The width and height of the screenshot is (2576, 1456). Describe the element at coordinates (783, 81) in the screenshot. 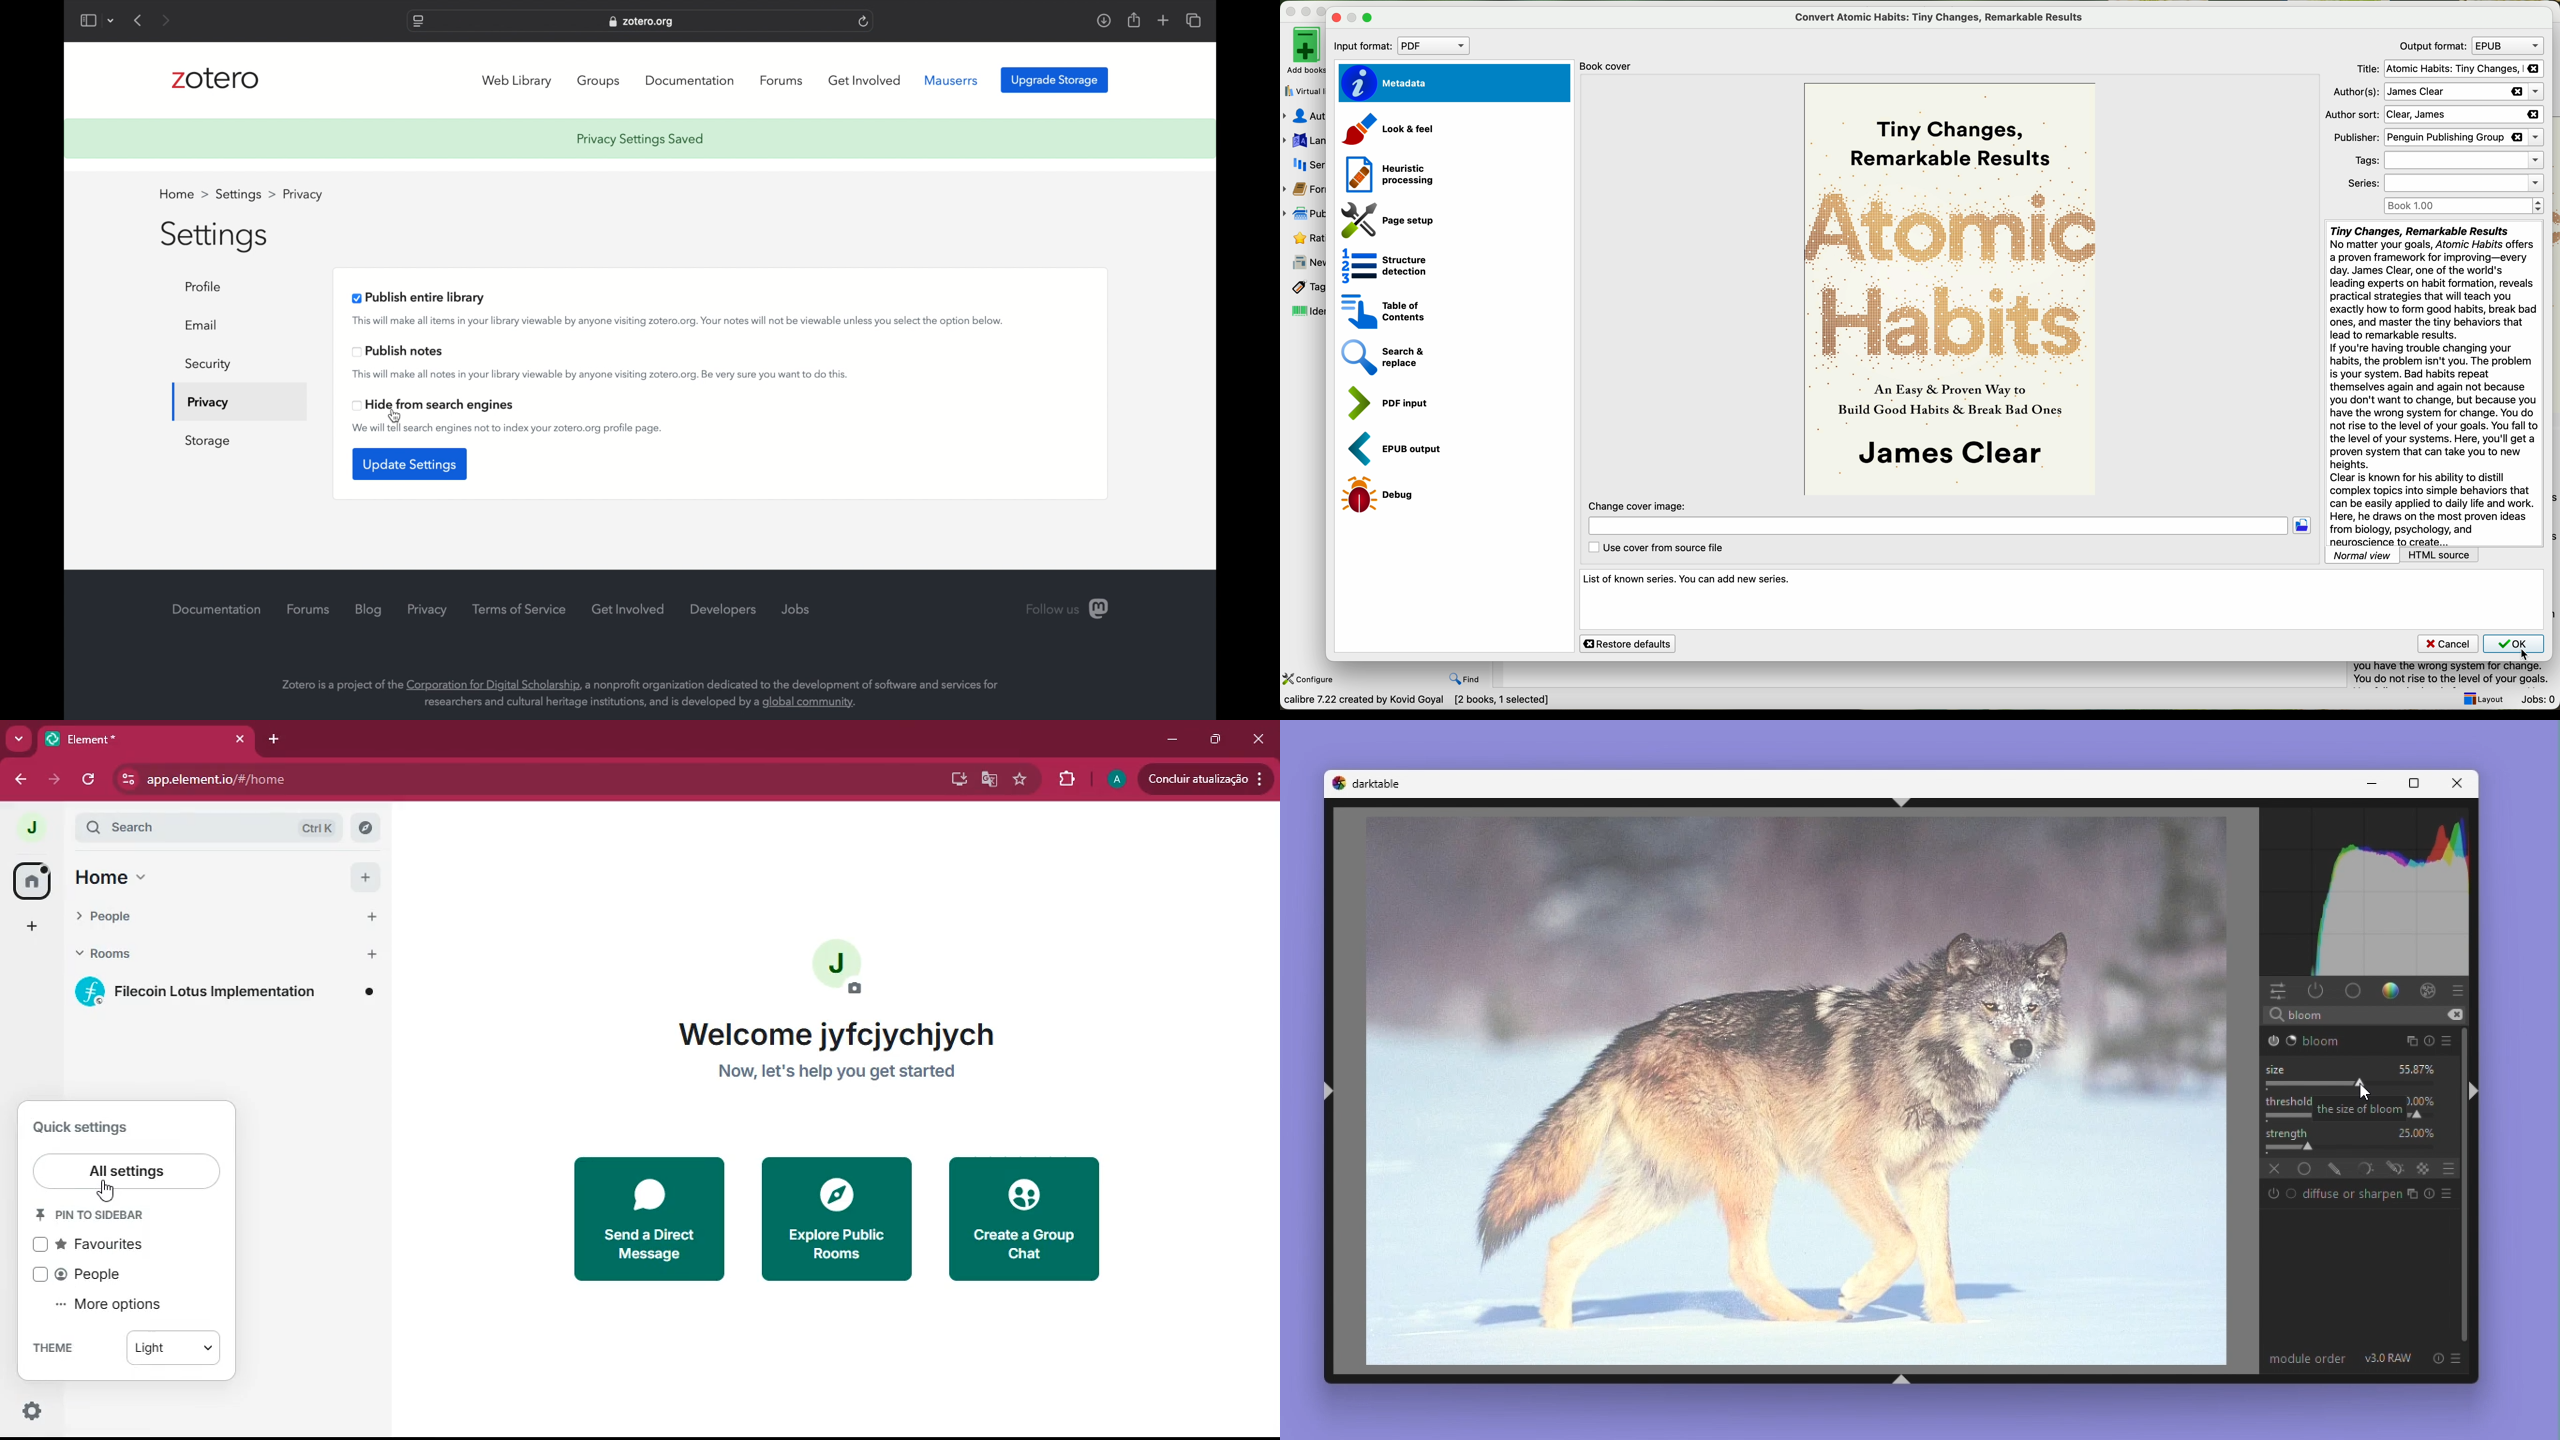

I see `forums` at that location.